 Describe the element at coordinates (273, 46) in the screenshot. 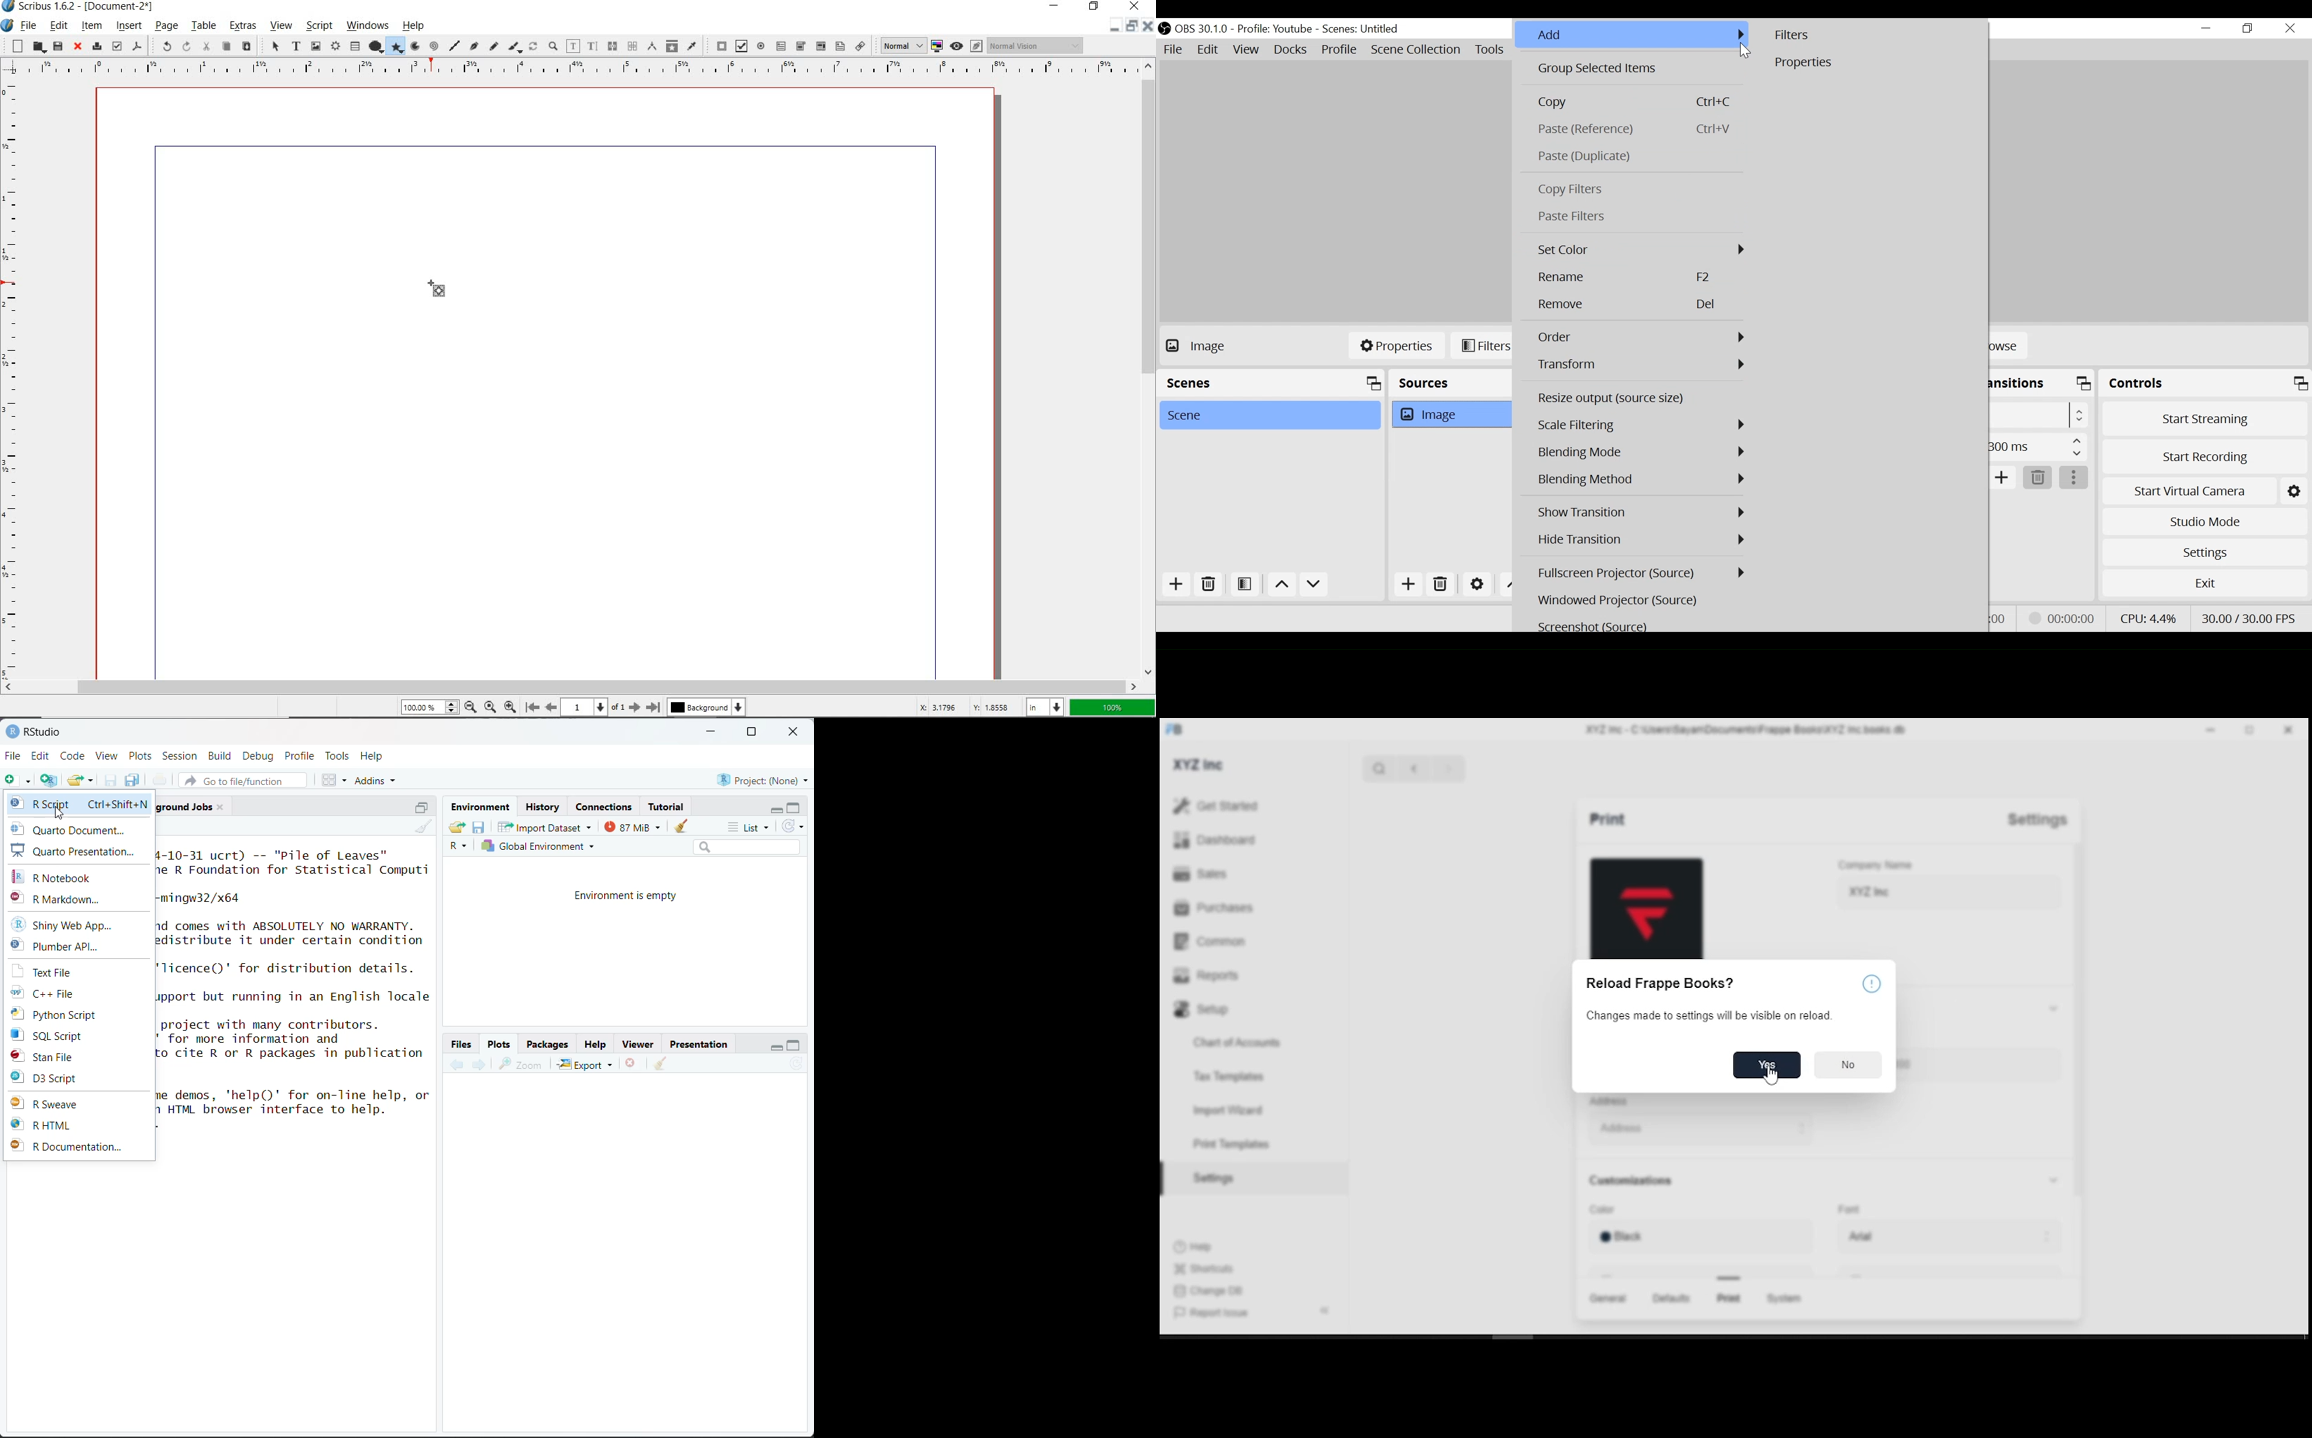

I see `select item` at that location.